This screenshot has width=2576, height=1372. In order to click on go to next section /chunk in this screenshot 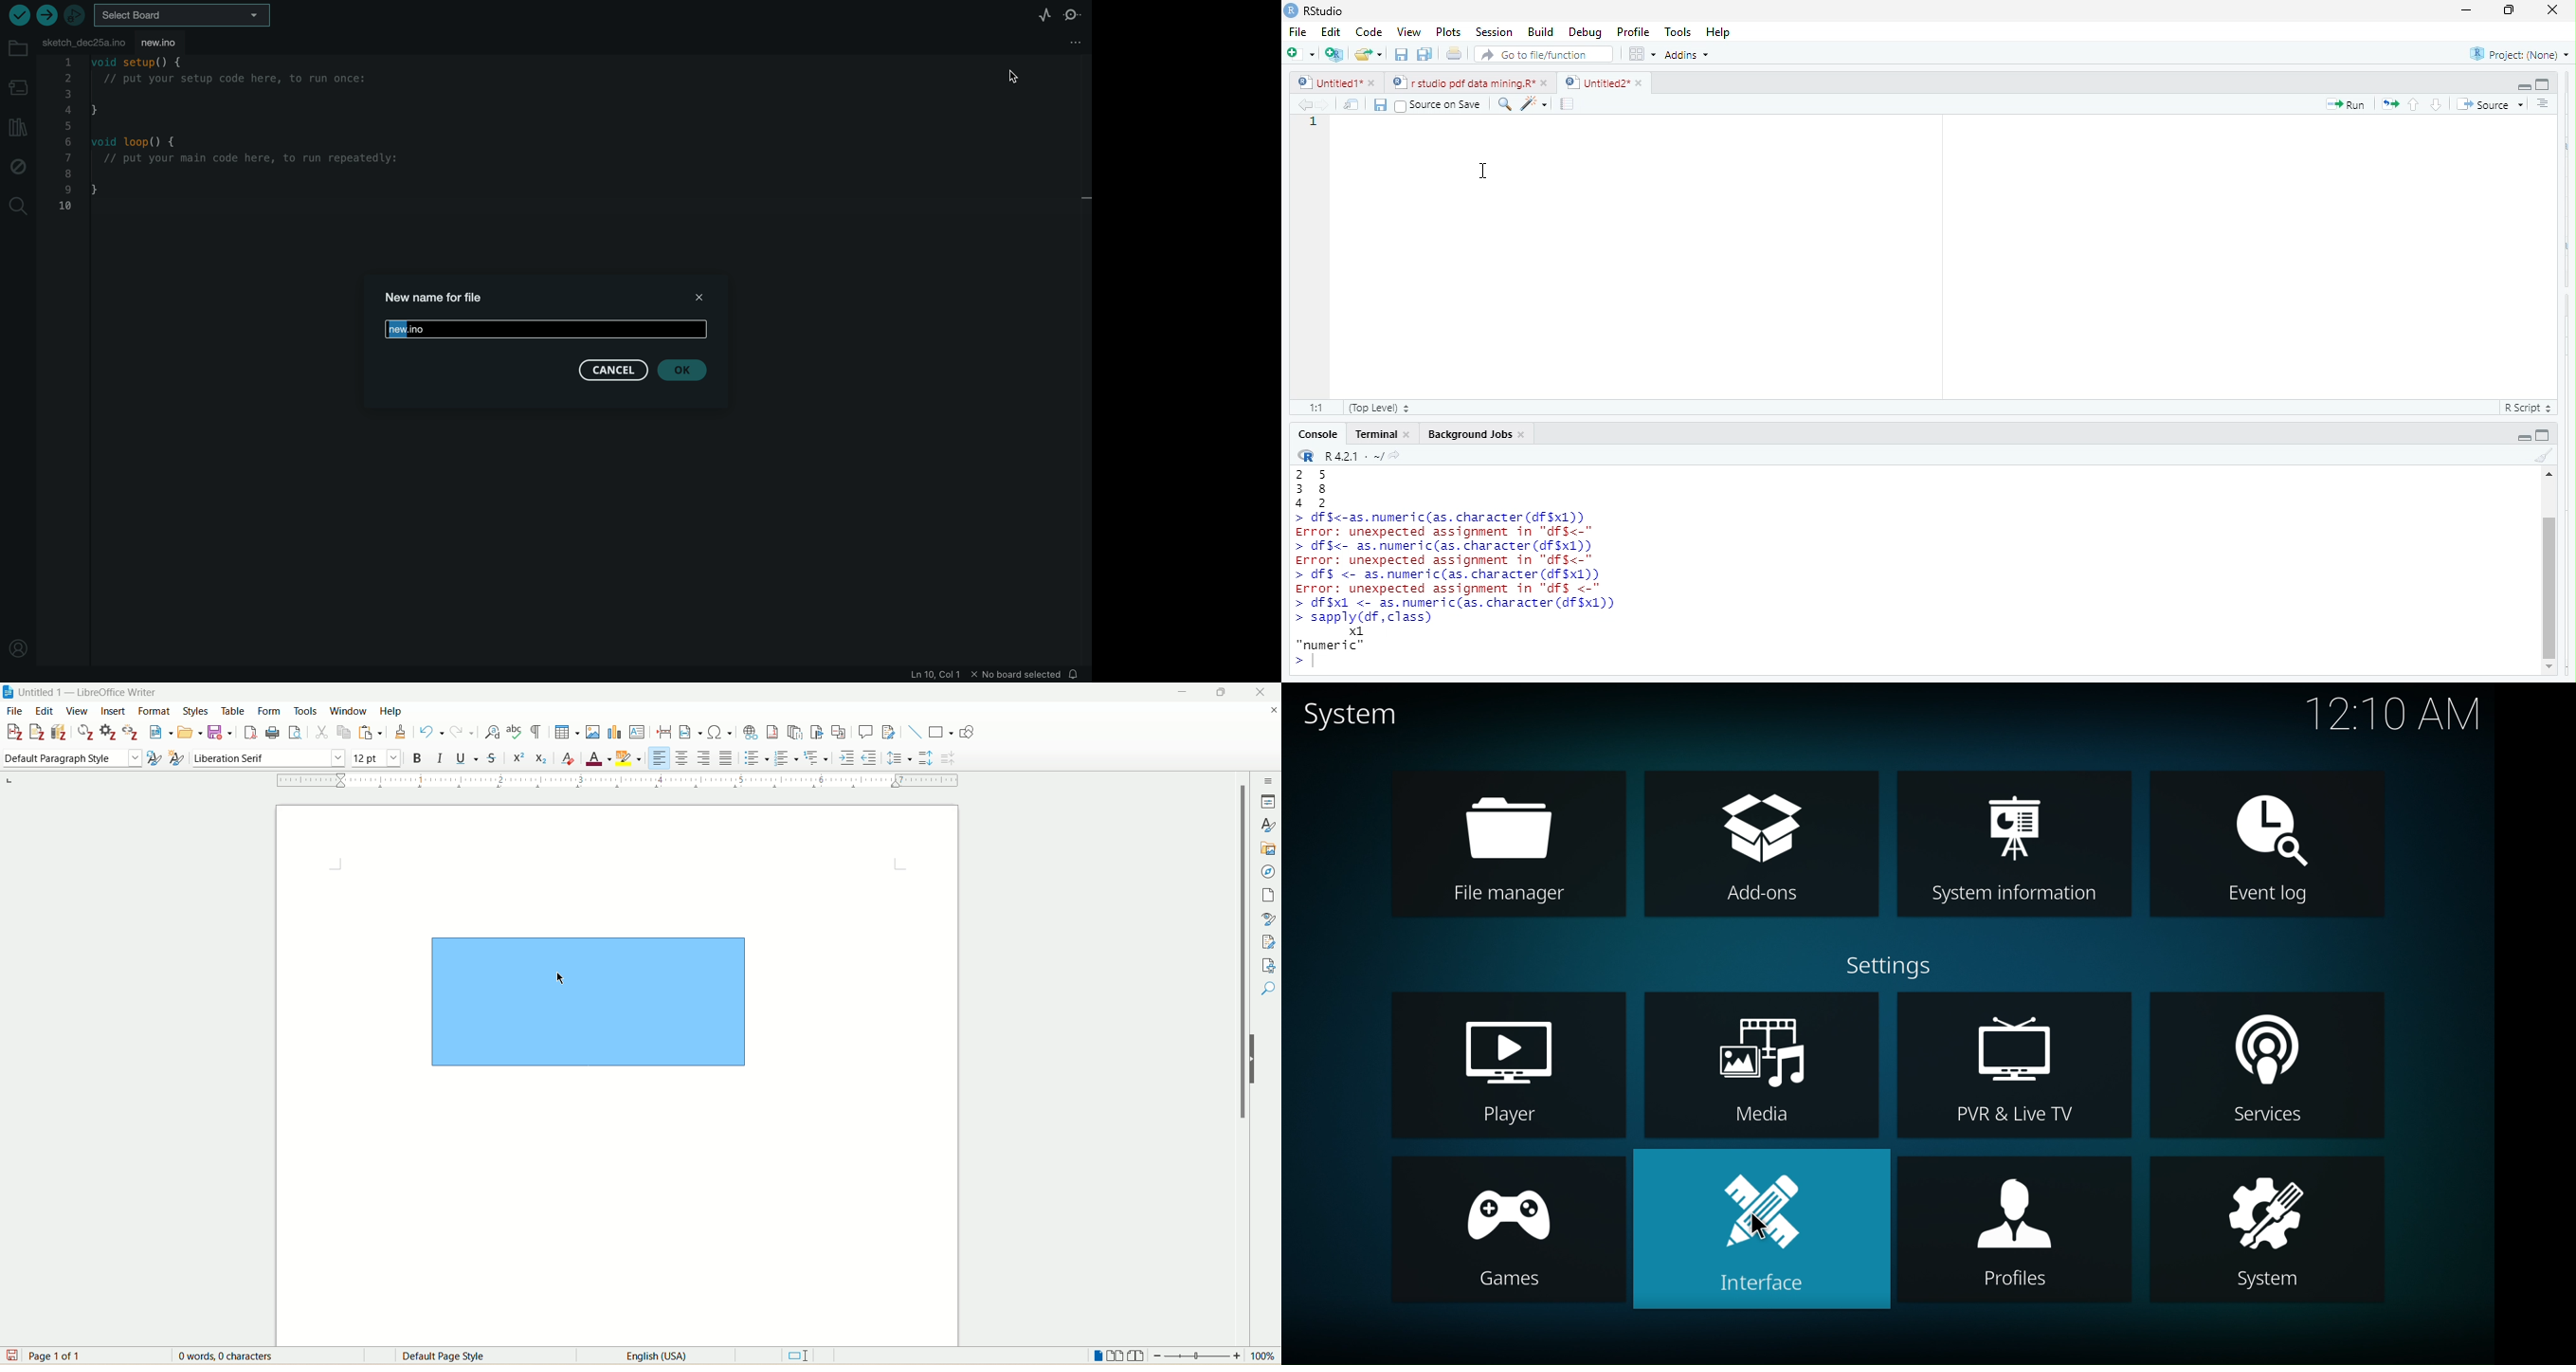, I will do `click(2438, 106)`.